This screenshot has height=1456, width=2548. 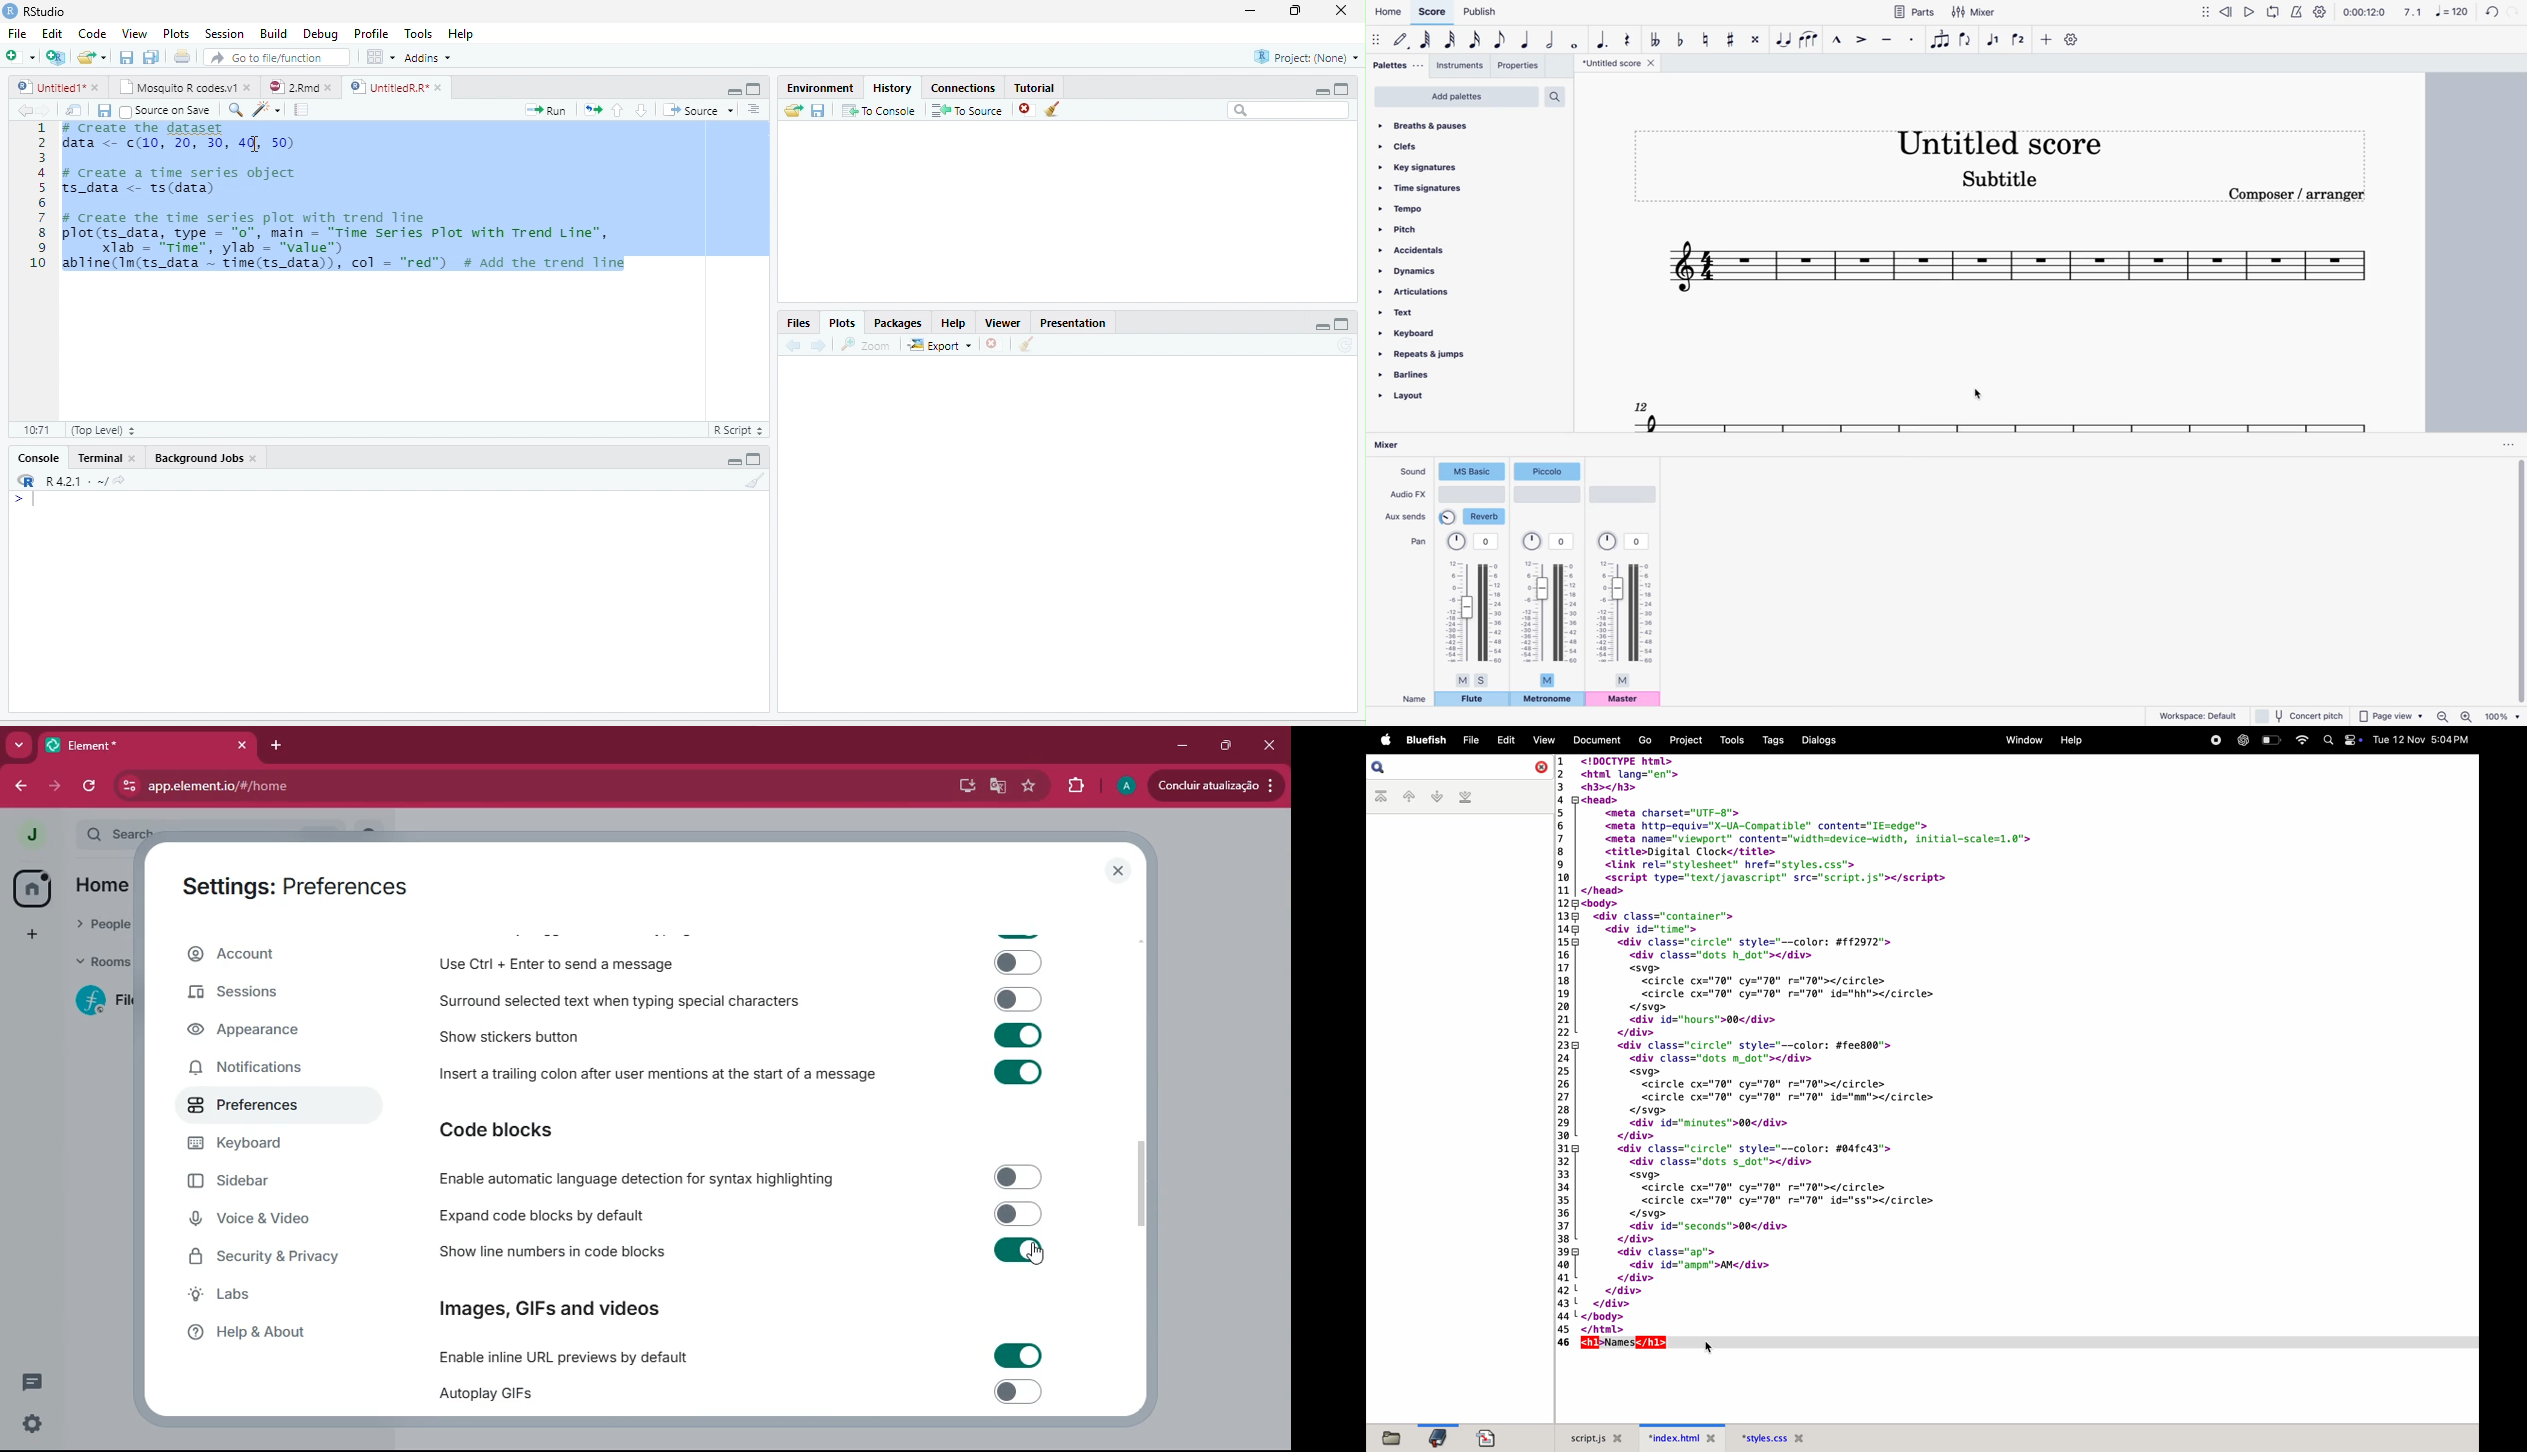 I want to click on workspace, so click(x=2198, y=715).